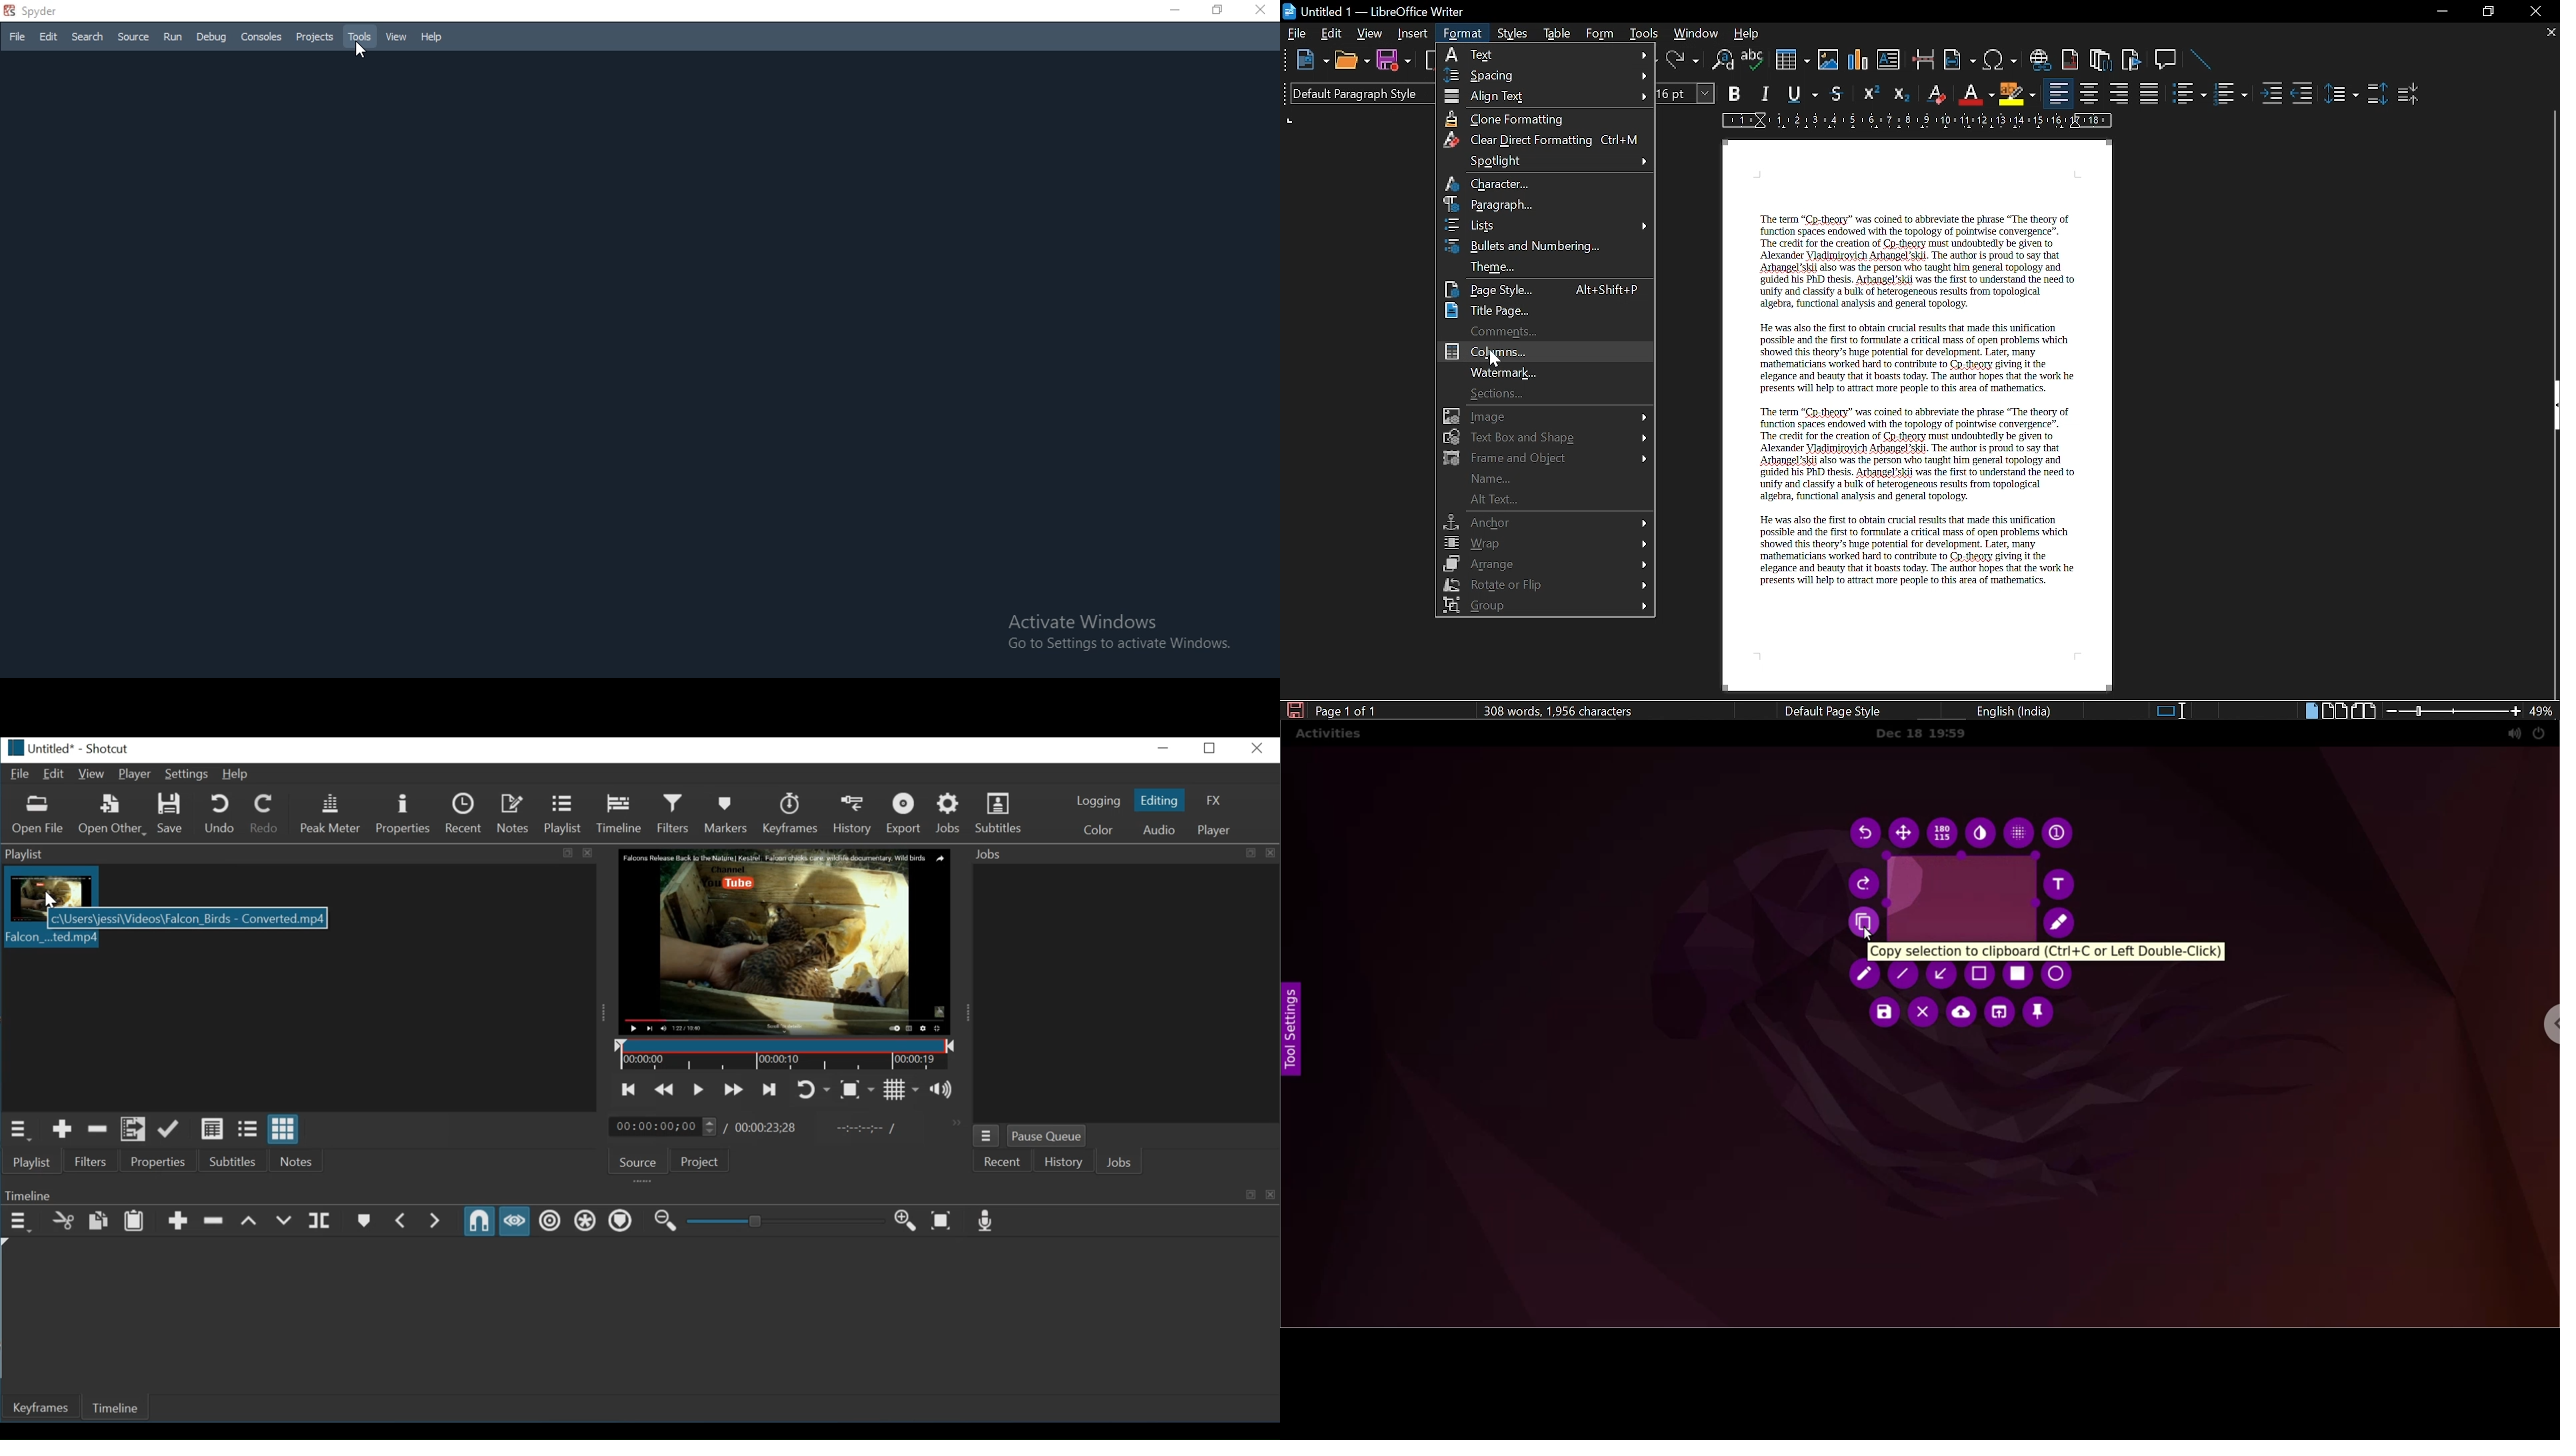 This screenshot has height=1456, width=2576. I want to click on Default Page style, so click(1834, 711).